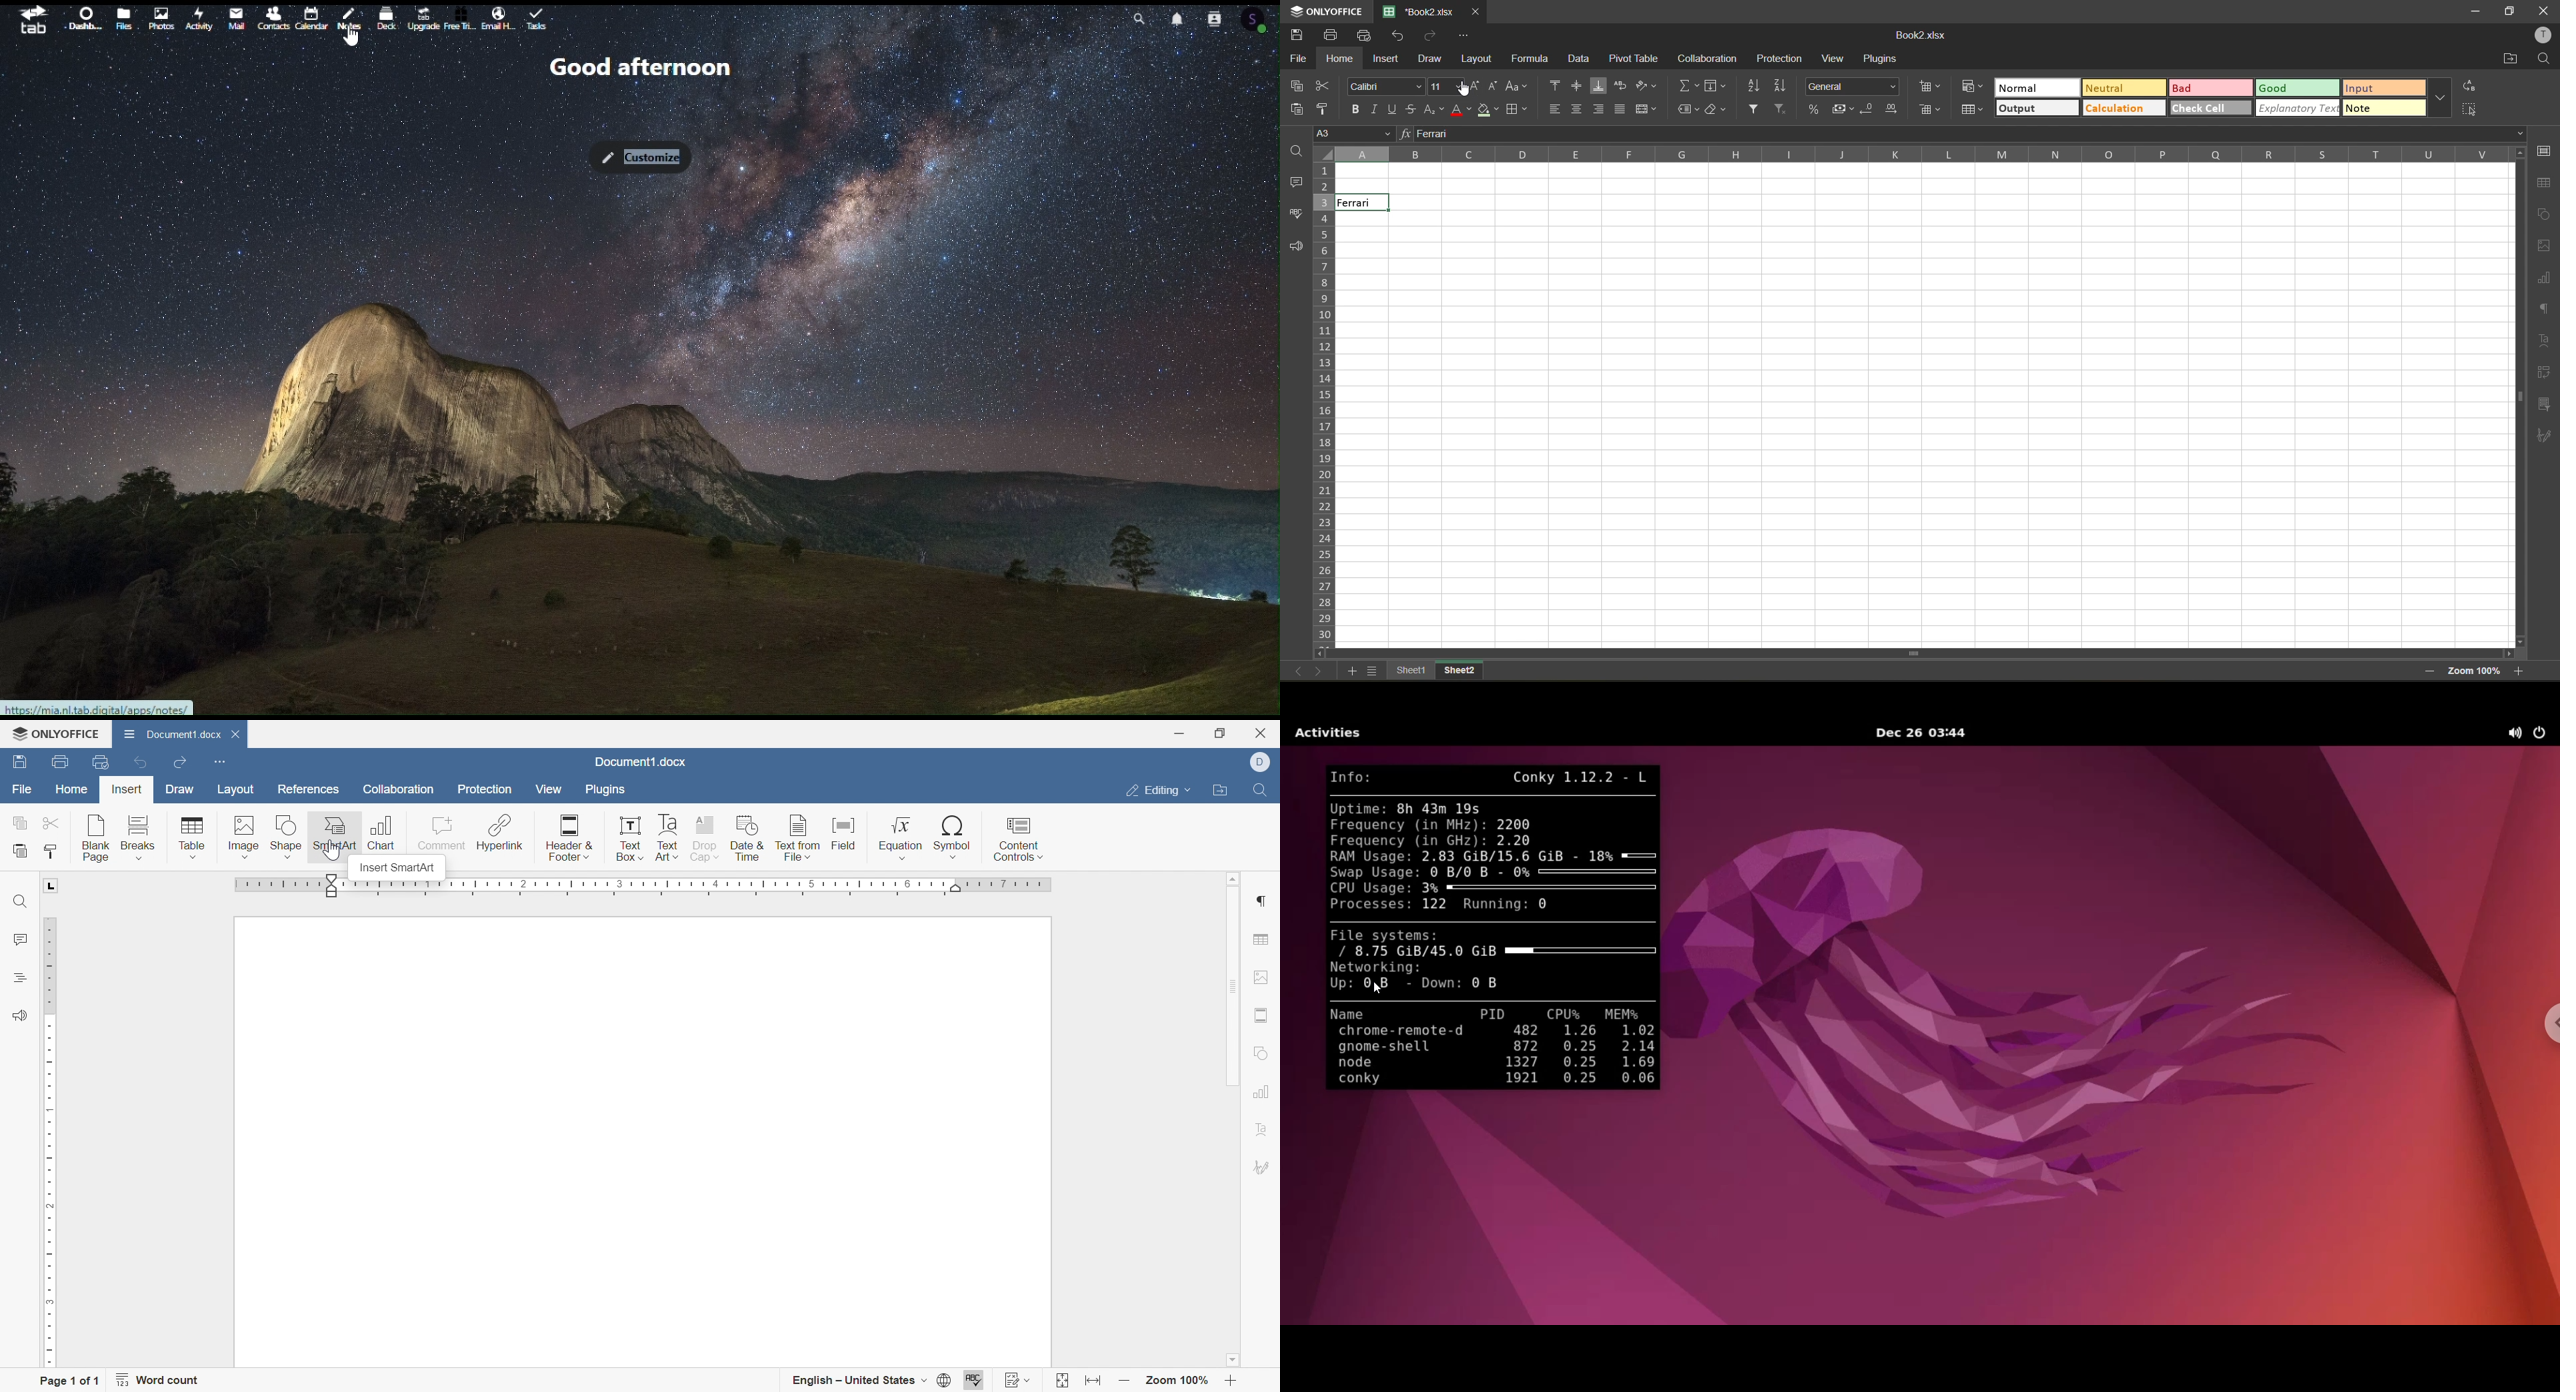 The height and width of the screenshot is (1400, 2576). I want to click on Content controls, so click(1021, 839).